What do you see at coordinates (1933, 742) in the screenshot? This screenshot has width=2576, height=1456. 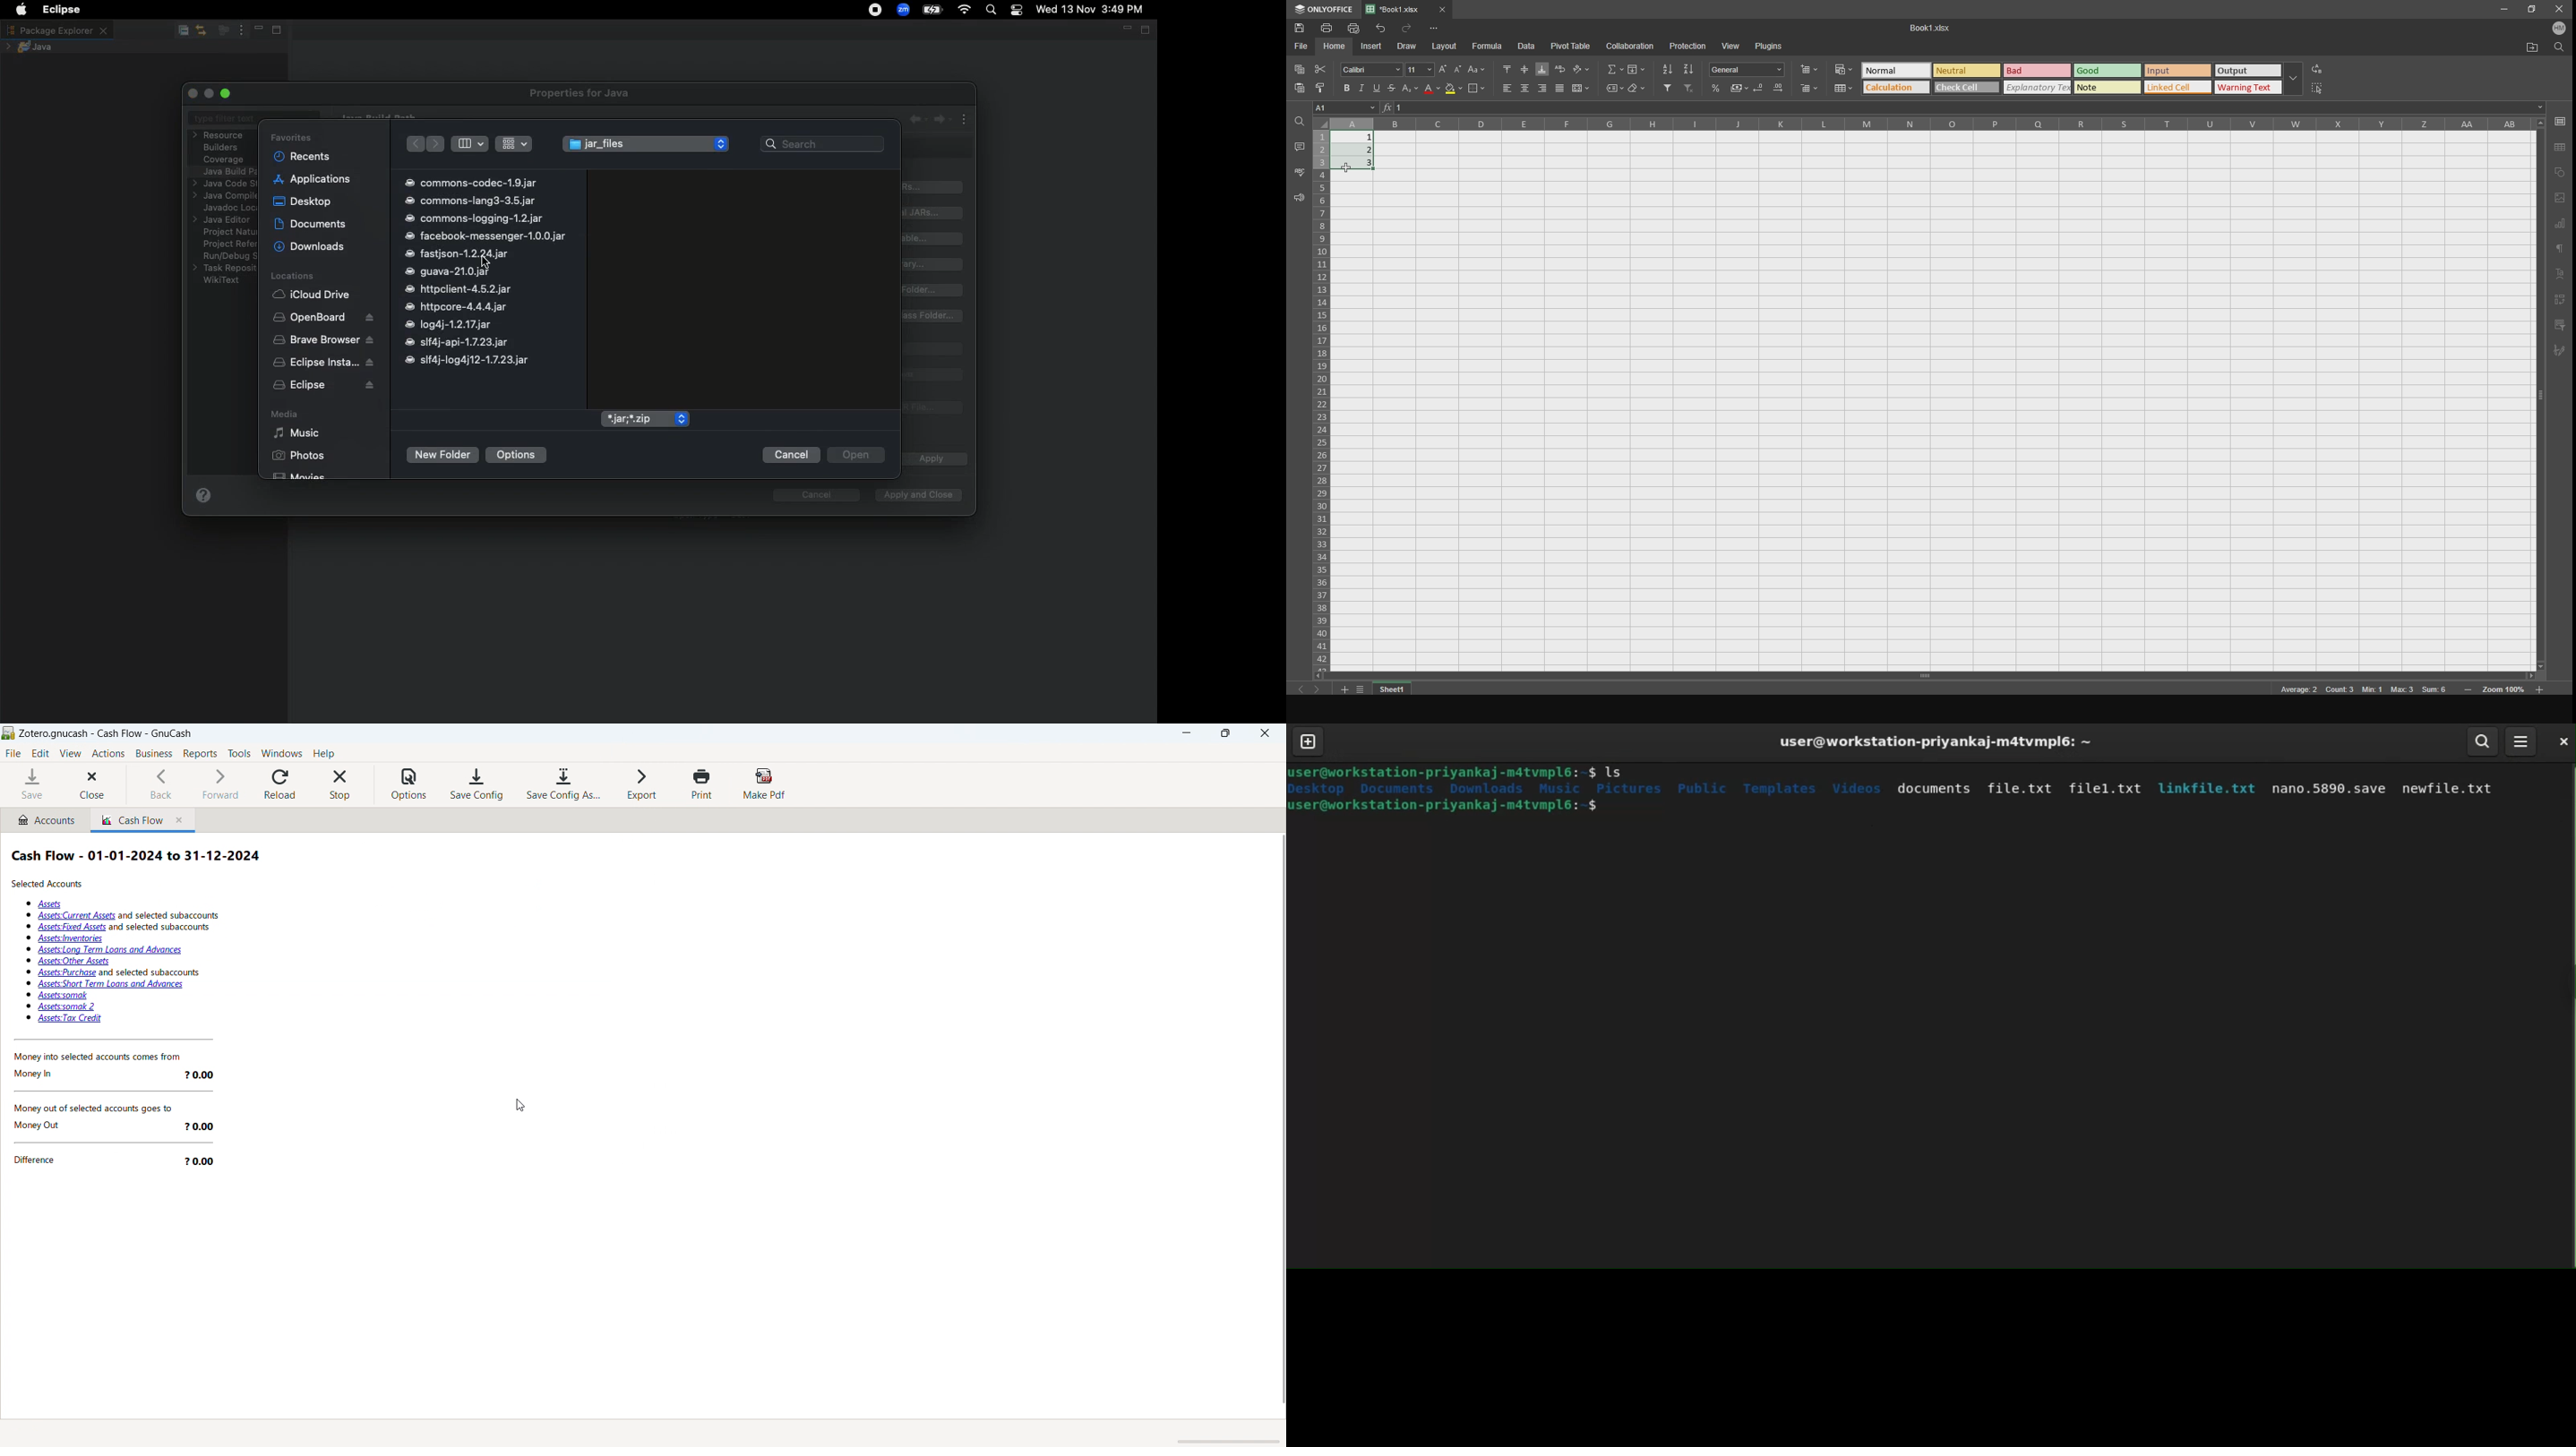 I see `user@workstation-priyankaj-m4tvmpl6: ~` at bounding box center [1933, 742].